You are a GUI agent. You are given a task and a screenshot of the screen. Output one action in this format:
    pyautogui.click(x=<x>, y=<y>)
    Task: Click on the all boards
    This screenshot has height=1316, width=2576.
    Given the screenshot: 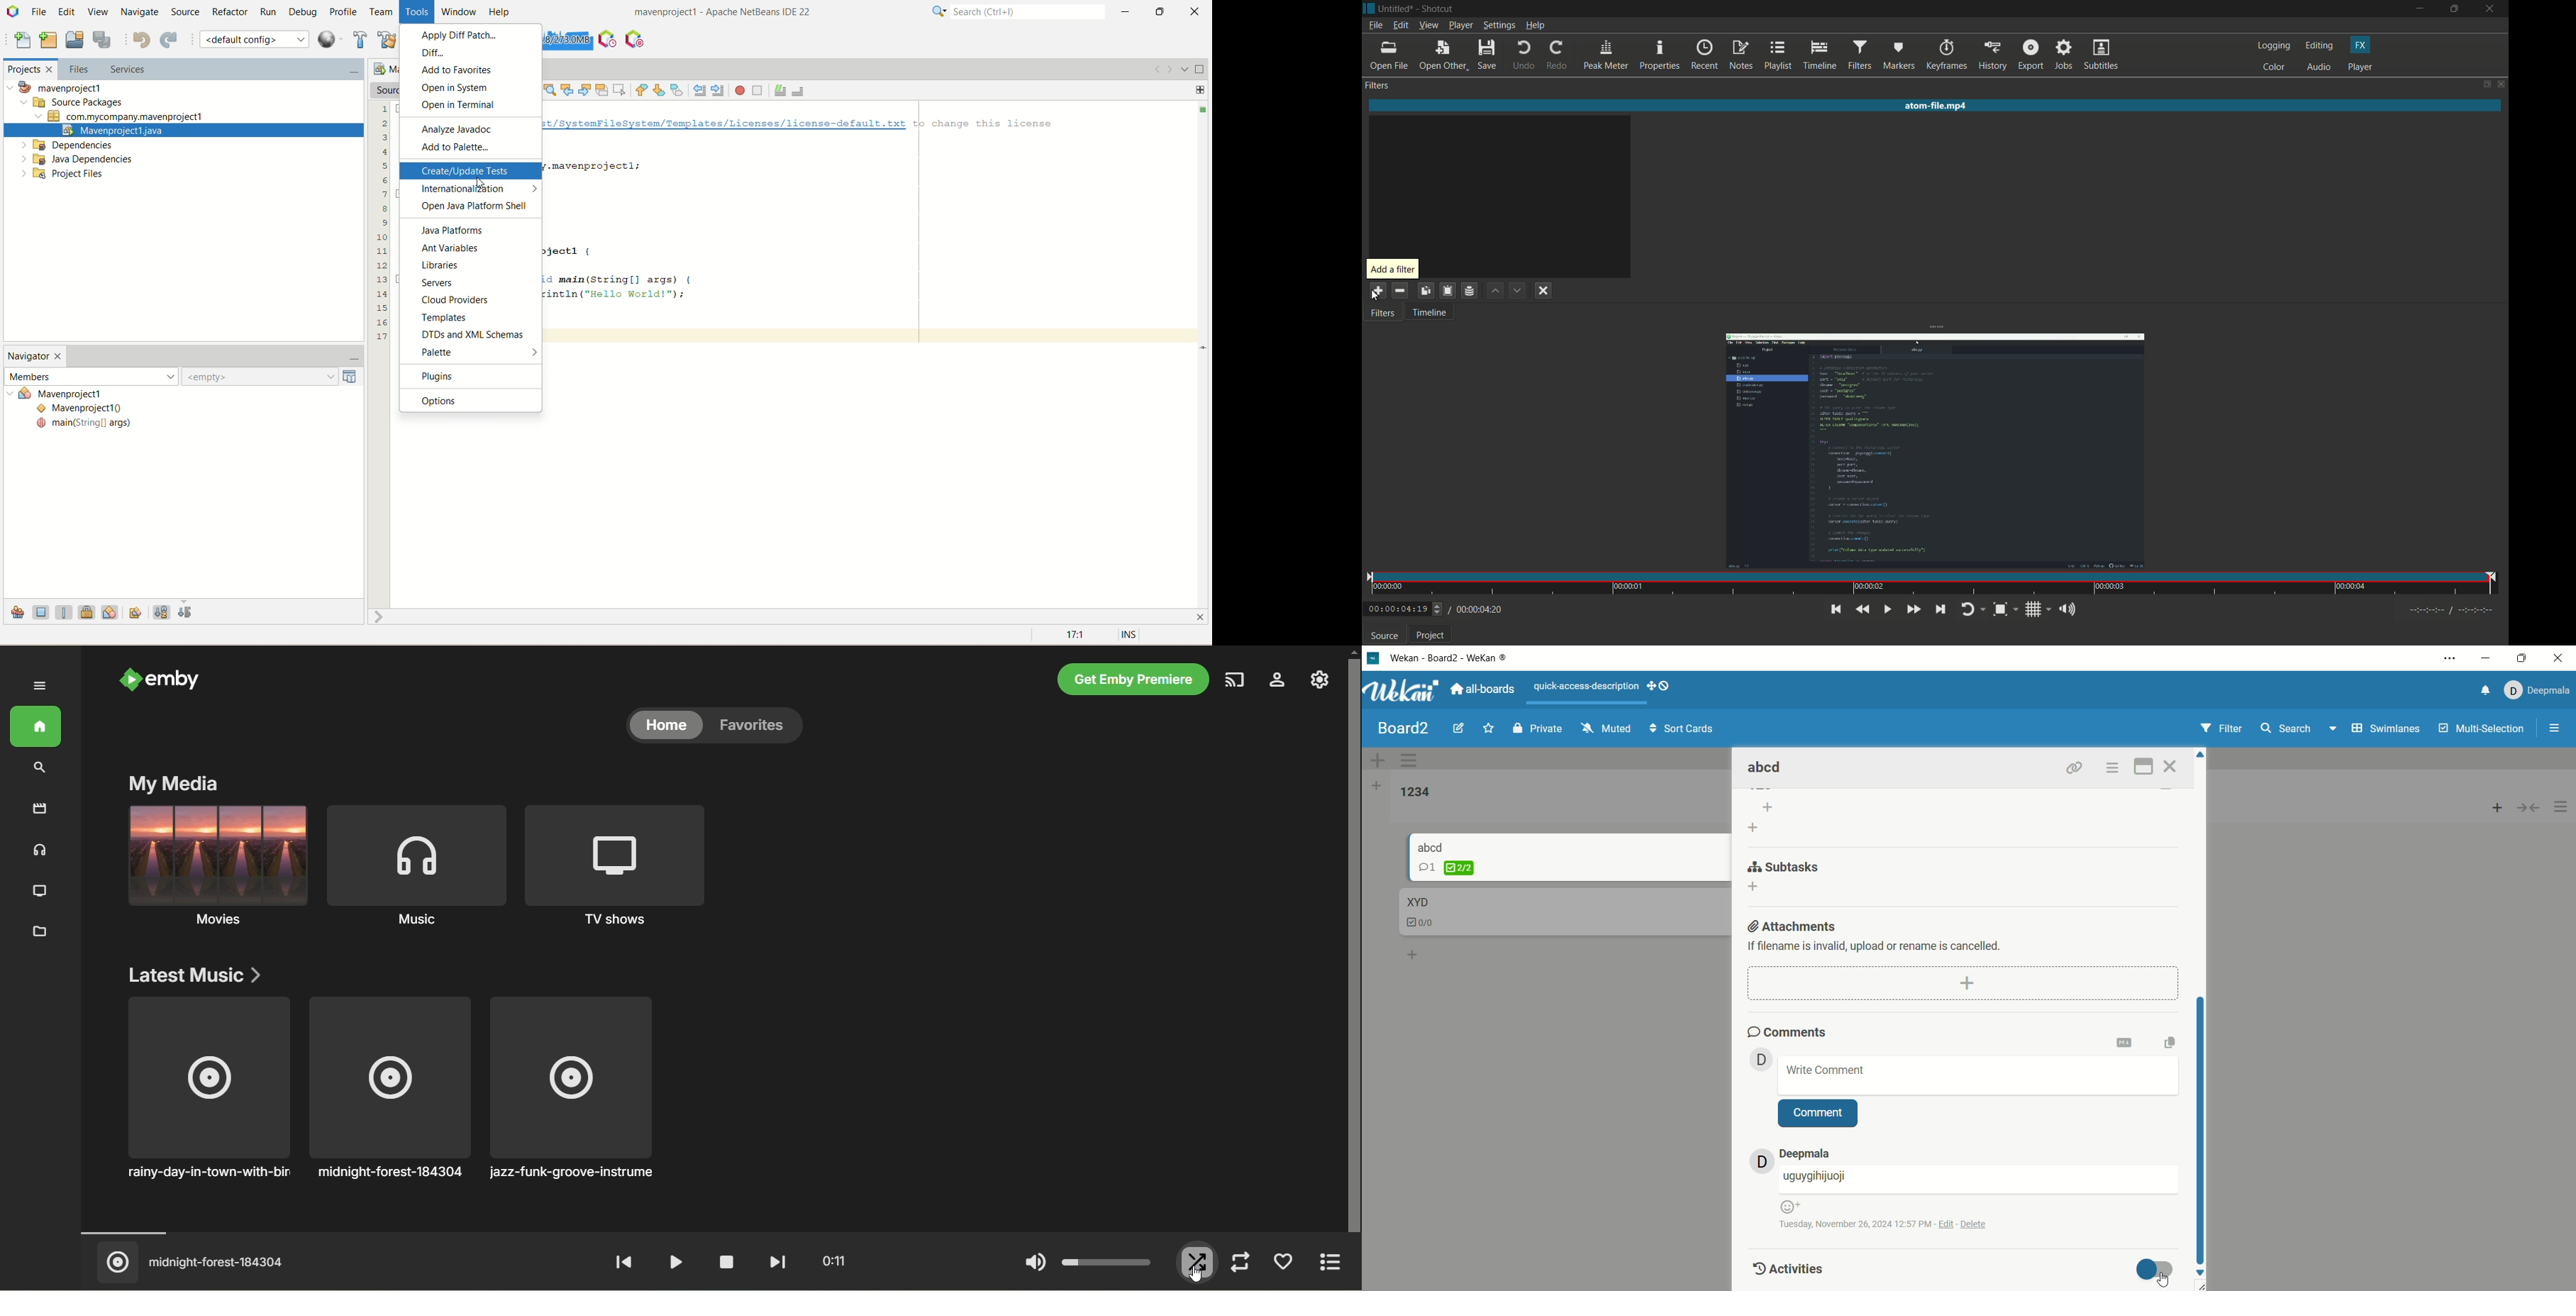 What is the action you would take?
    pyautogui.click(x=1483, y=688)
    